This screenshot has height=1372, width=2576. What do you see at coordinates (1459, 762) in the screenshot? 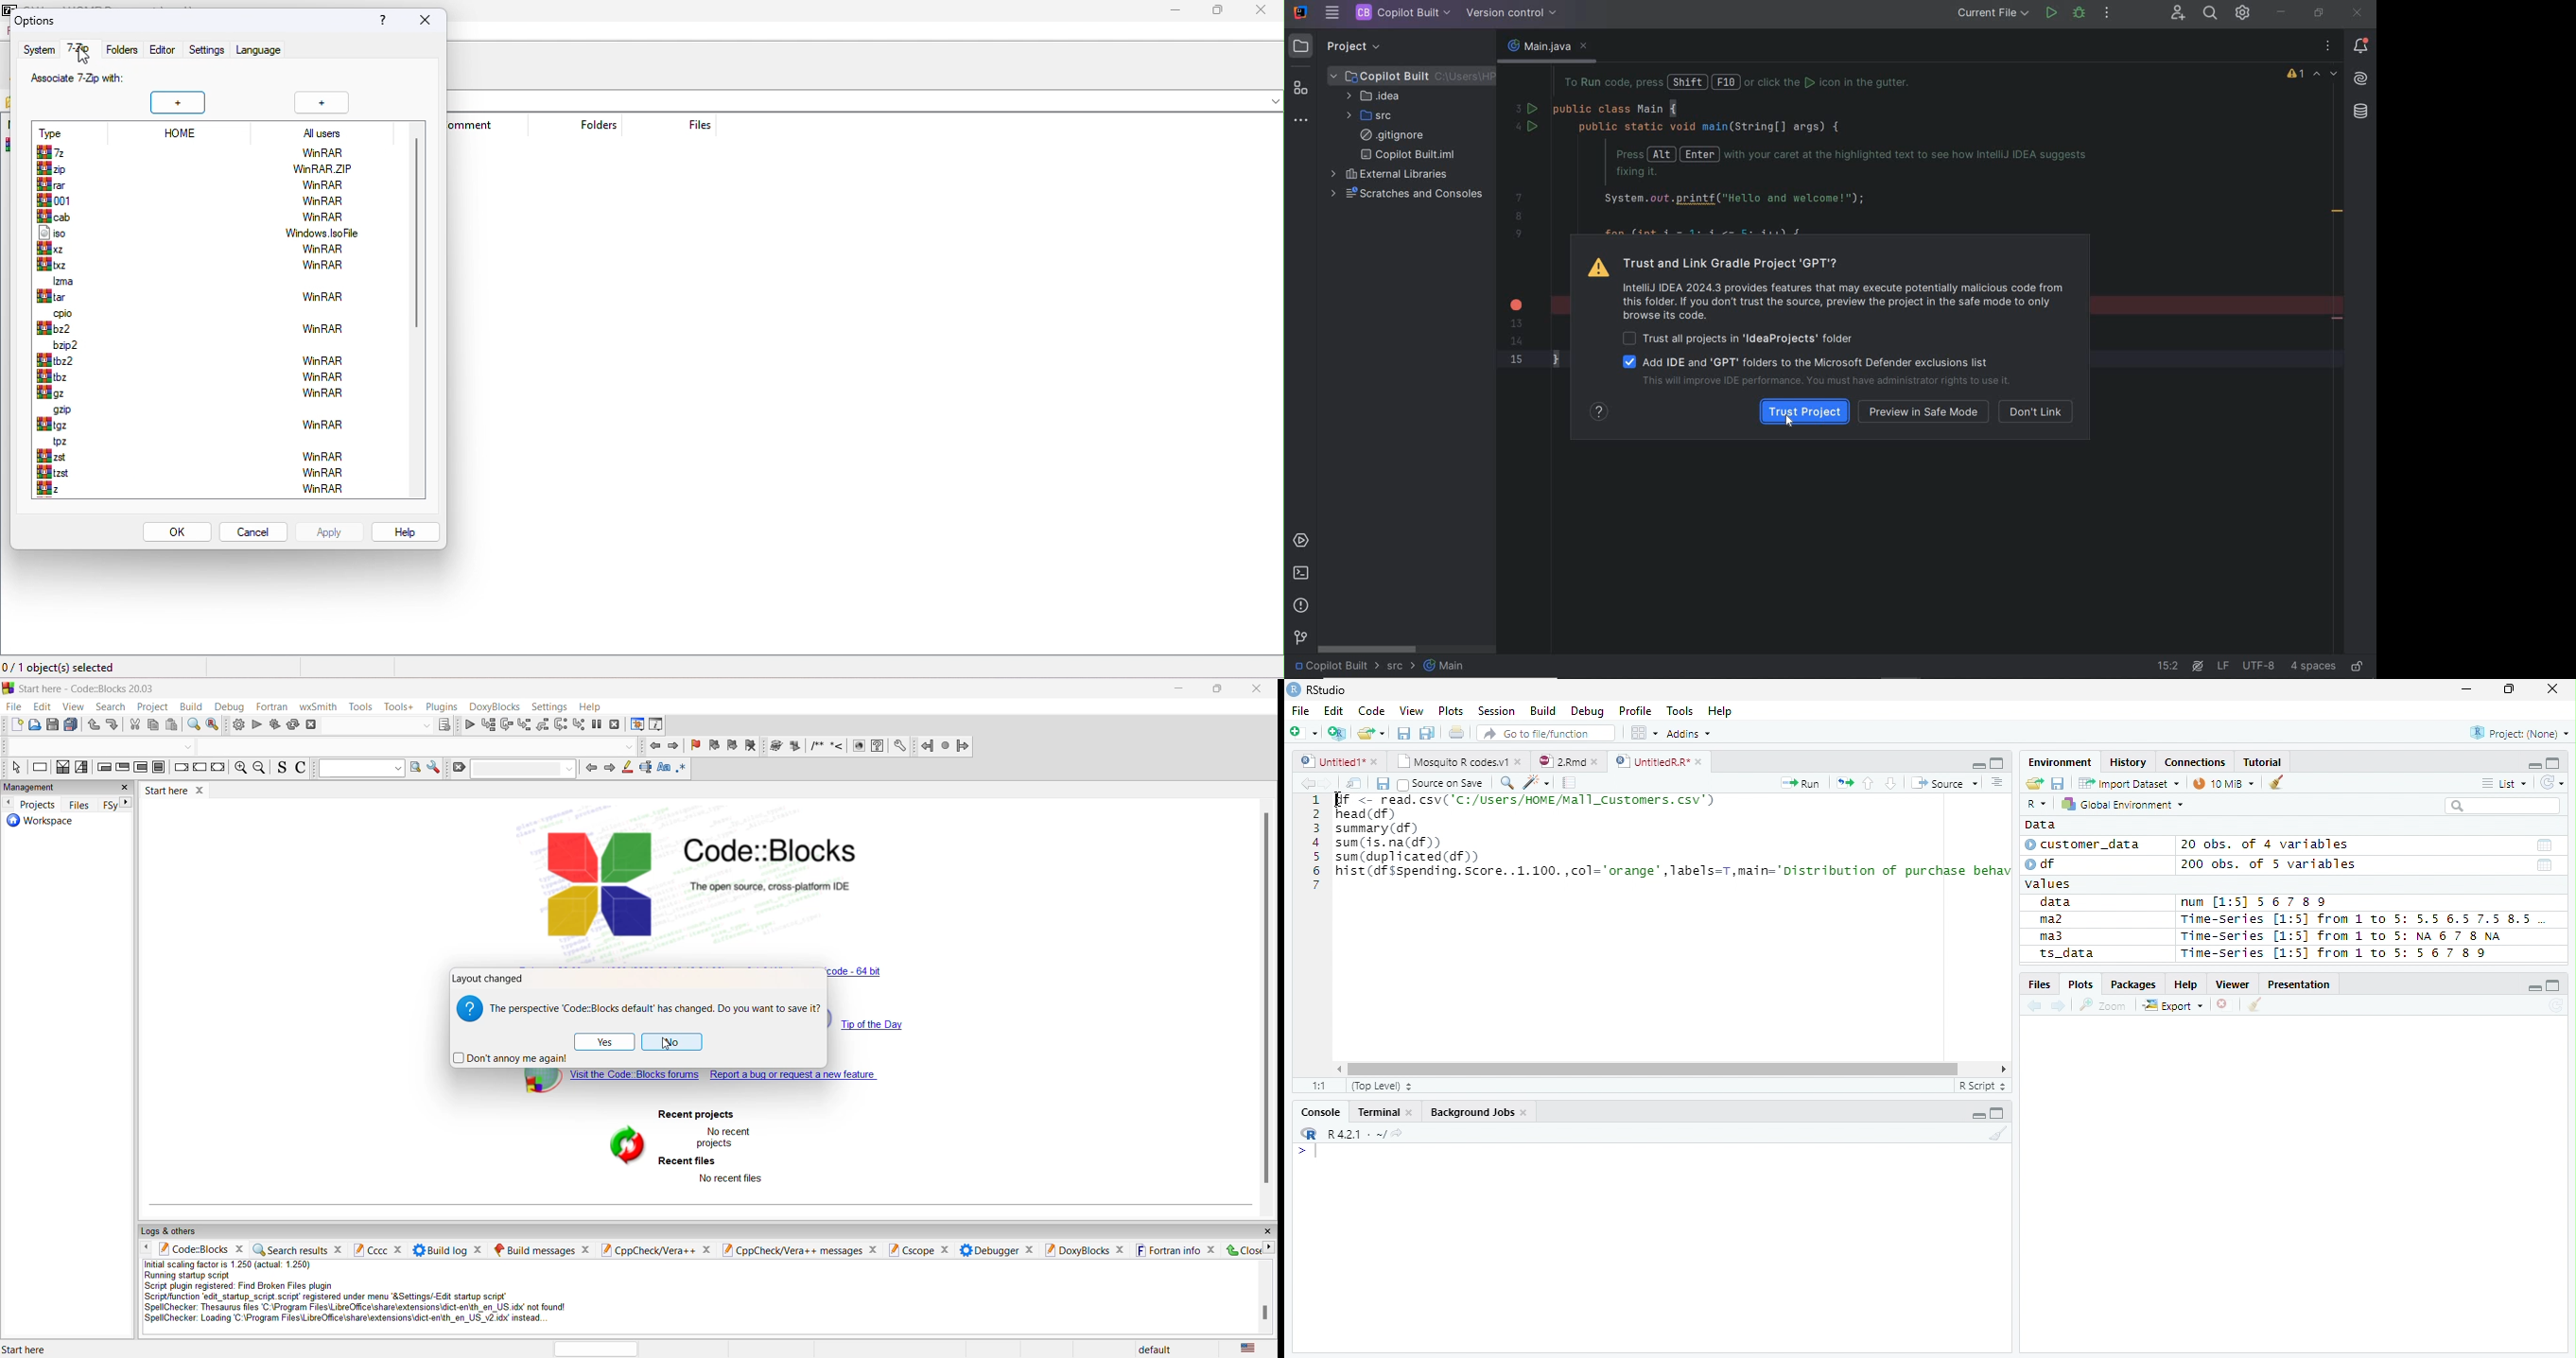
I see `Mosquito T codes.v1` at bounding box center [1459, 762].